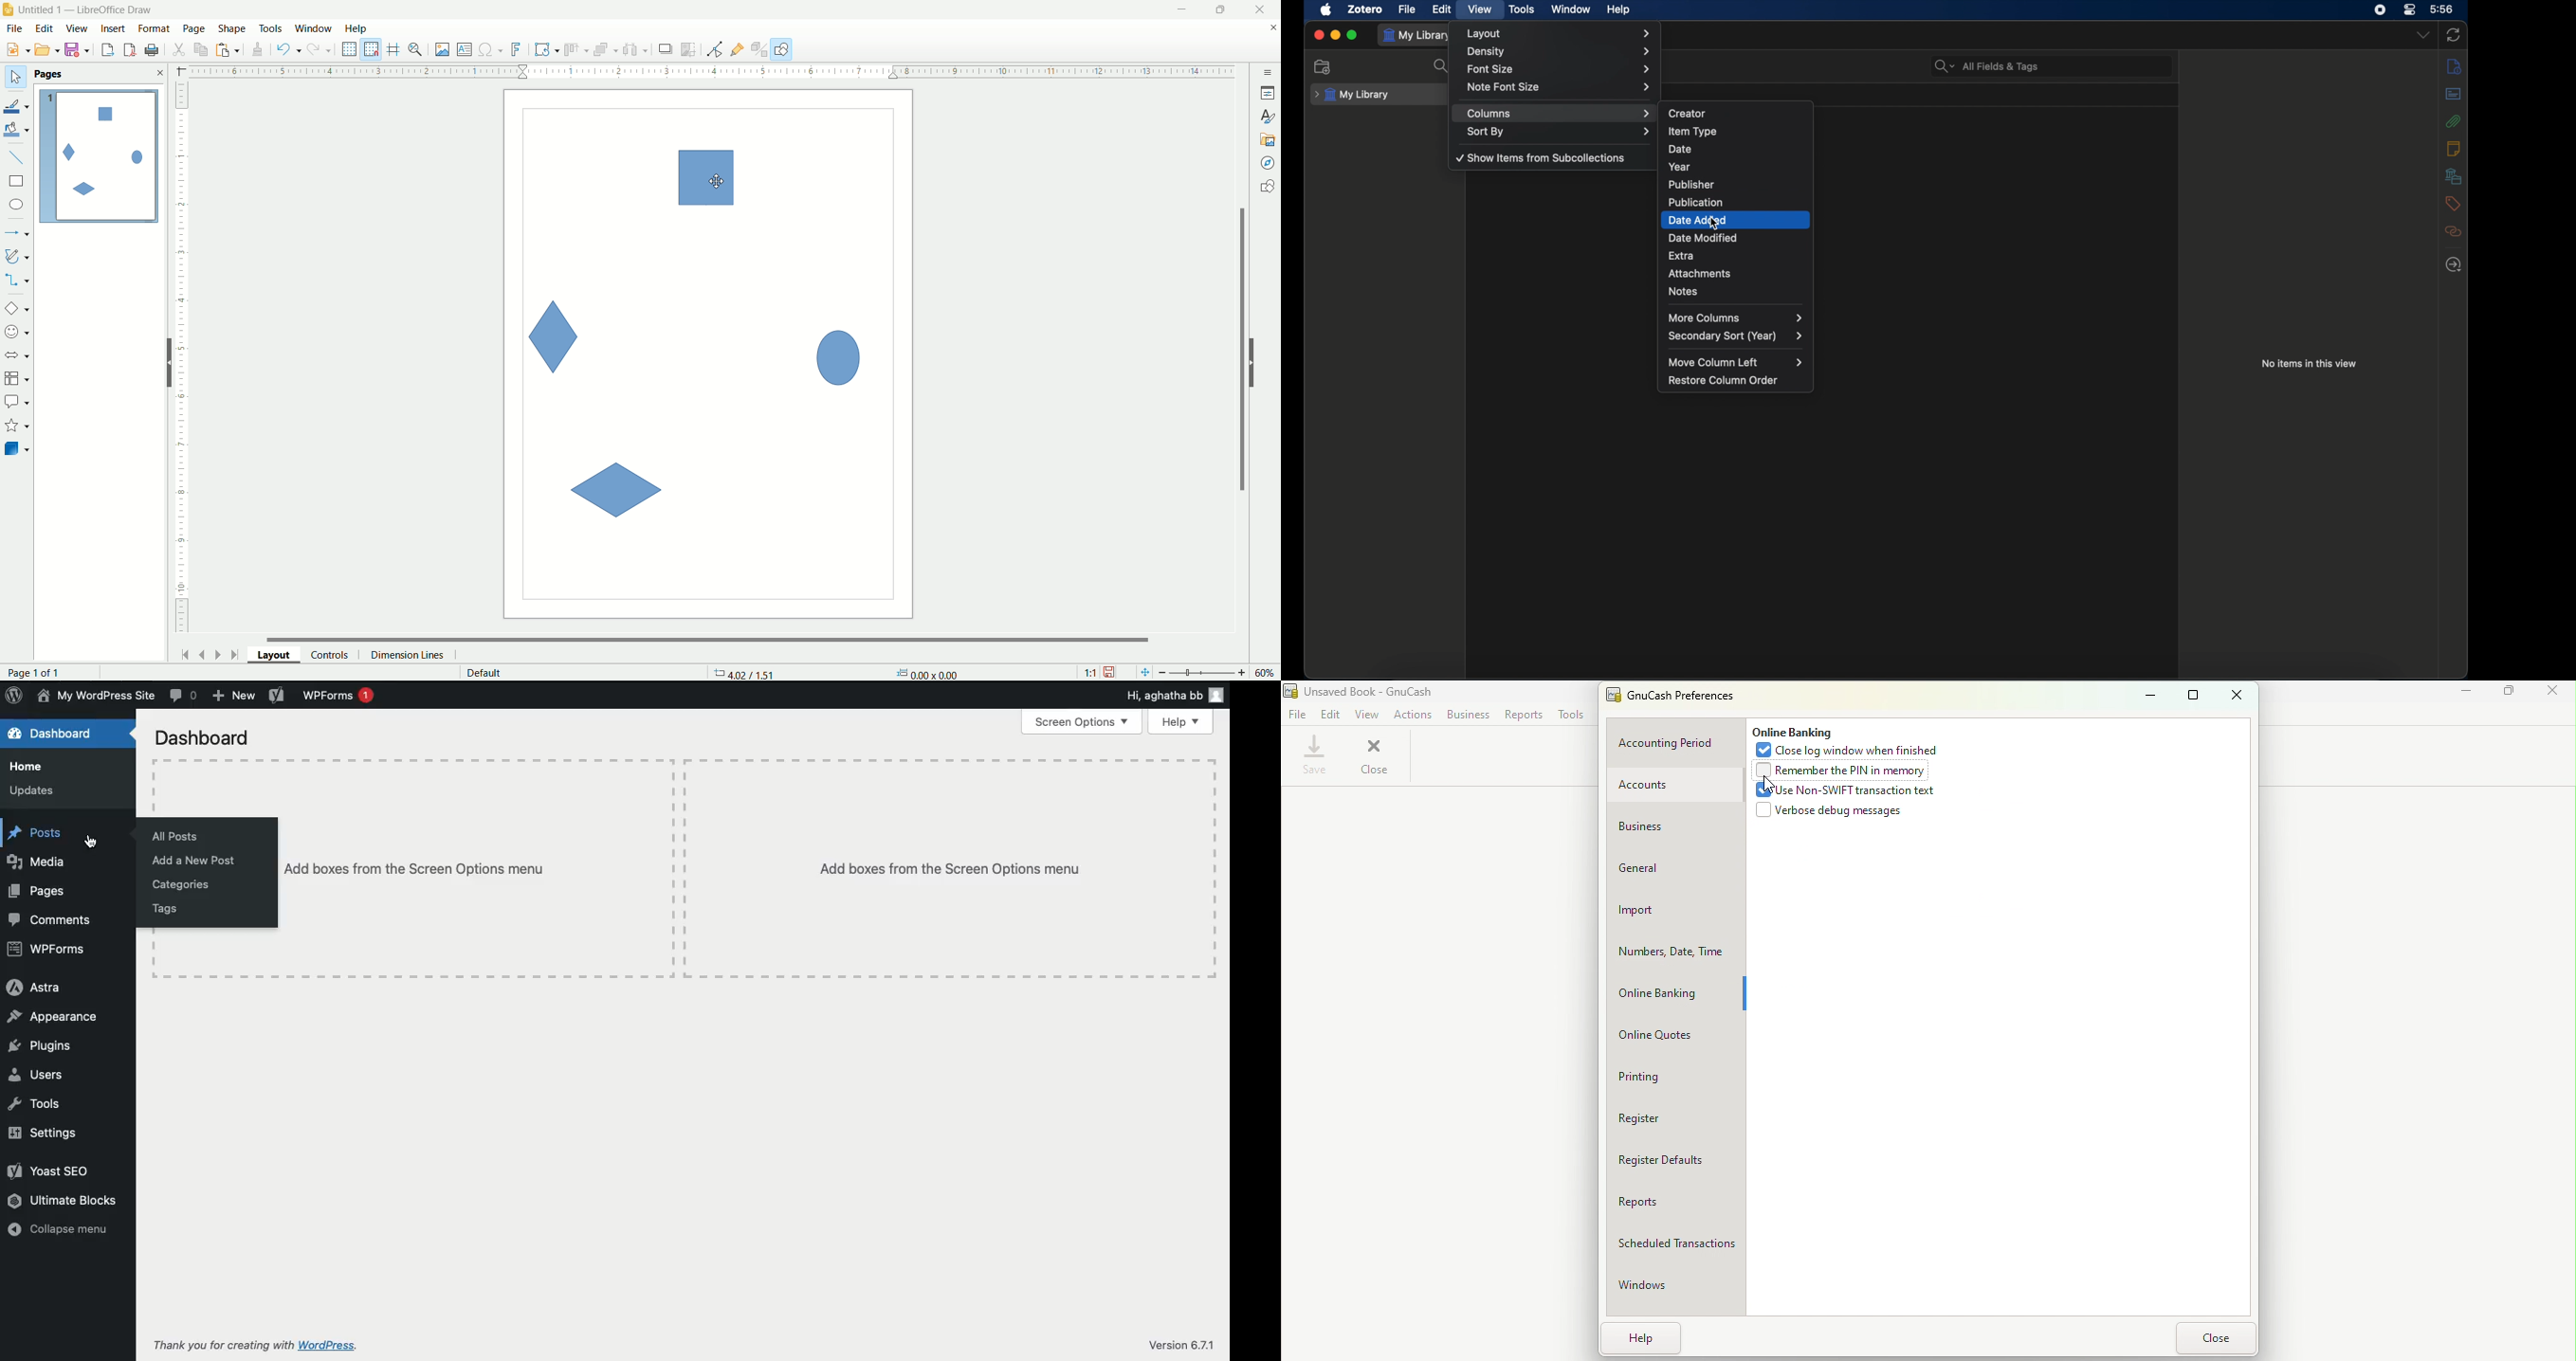  What do you see at coordinates (1442, 67) in the screenshot?
I see `search` at bounding box center [1442, 67].